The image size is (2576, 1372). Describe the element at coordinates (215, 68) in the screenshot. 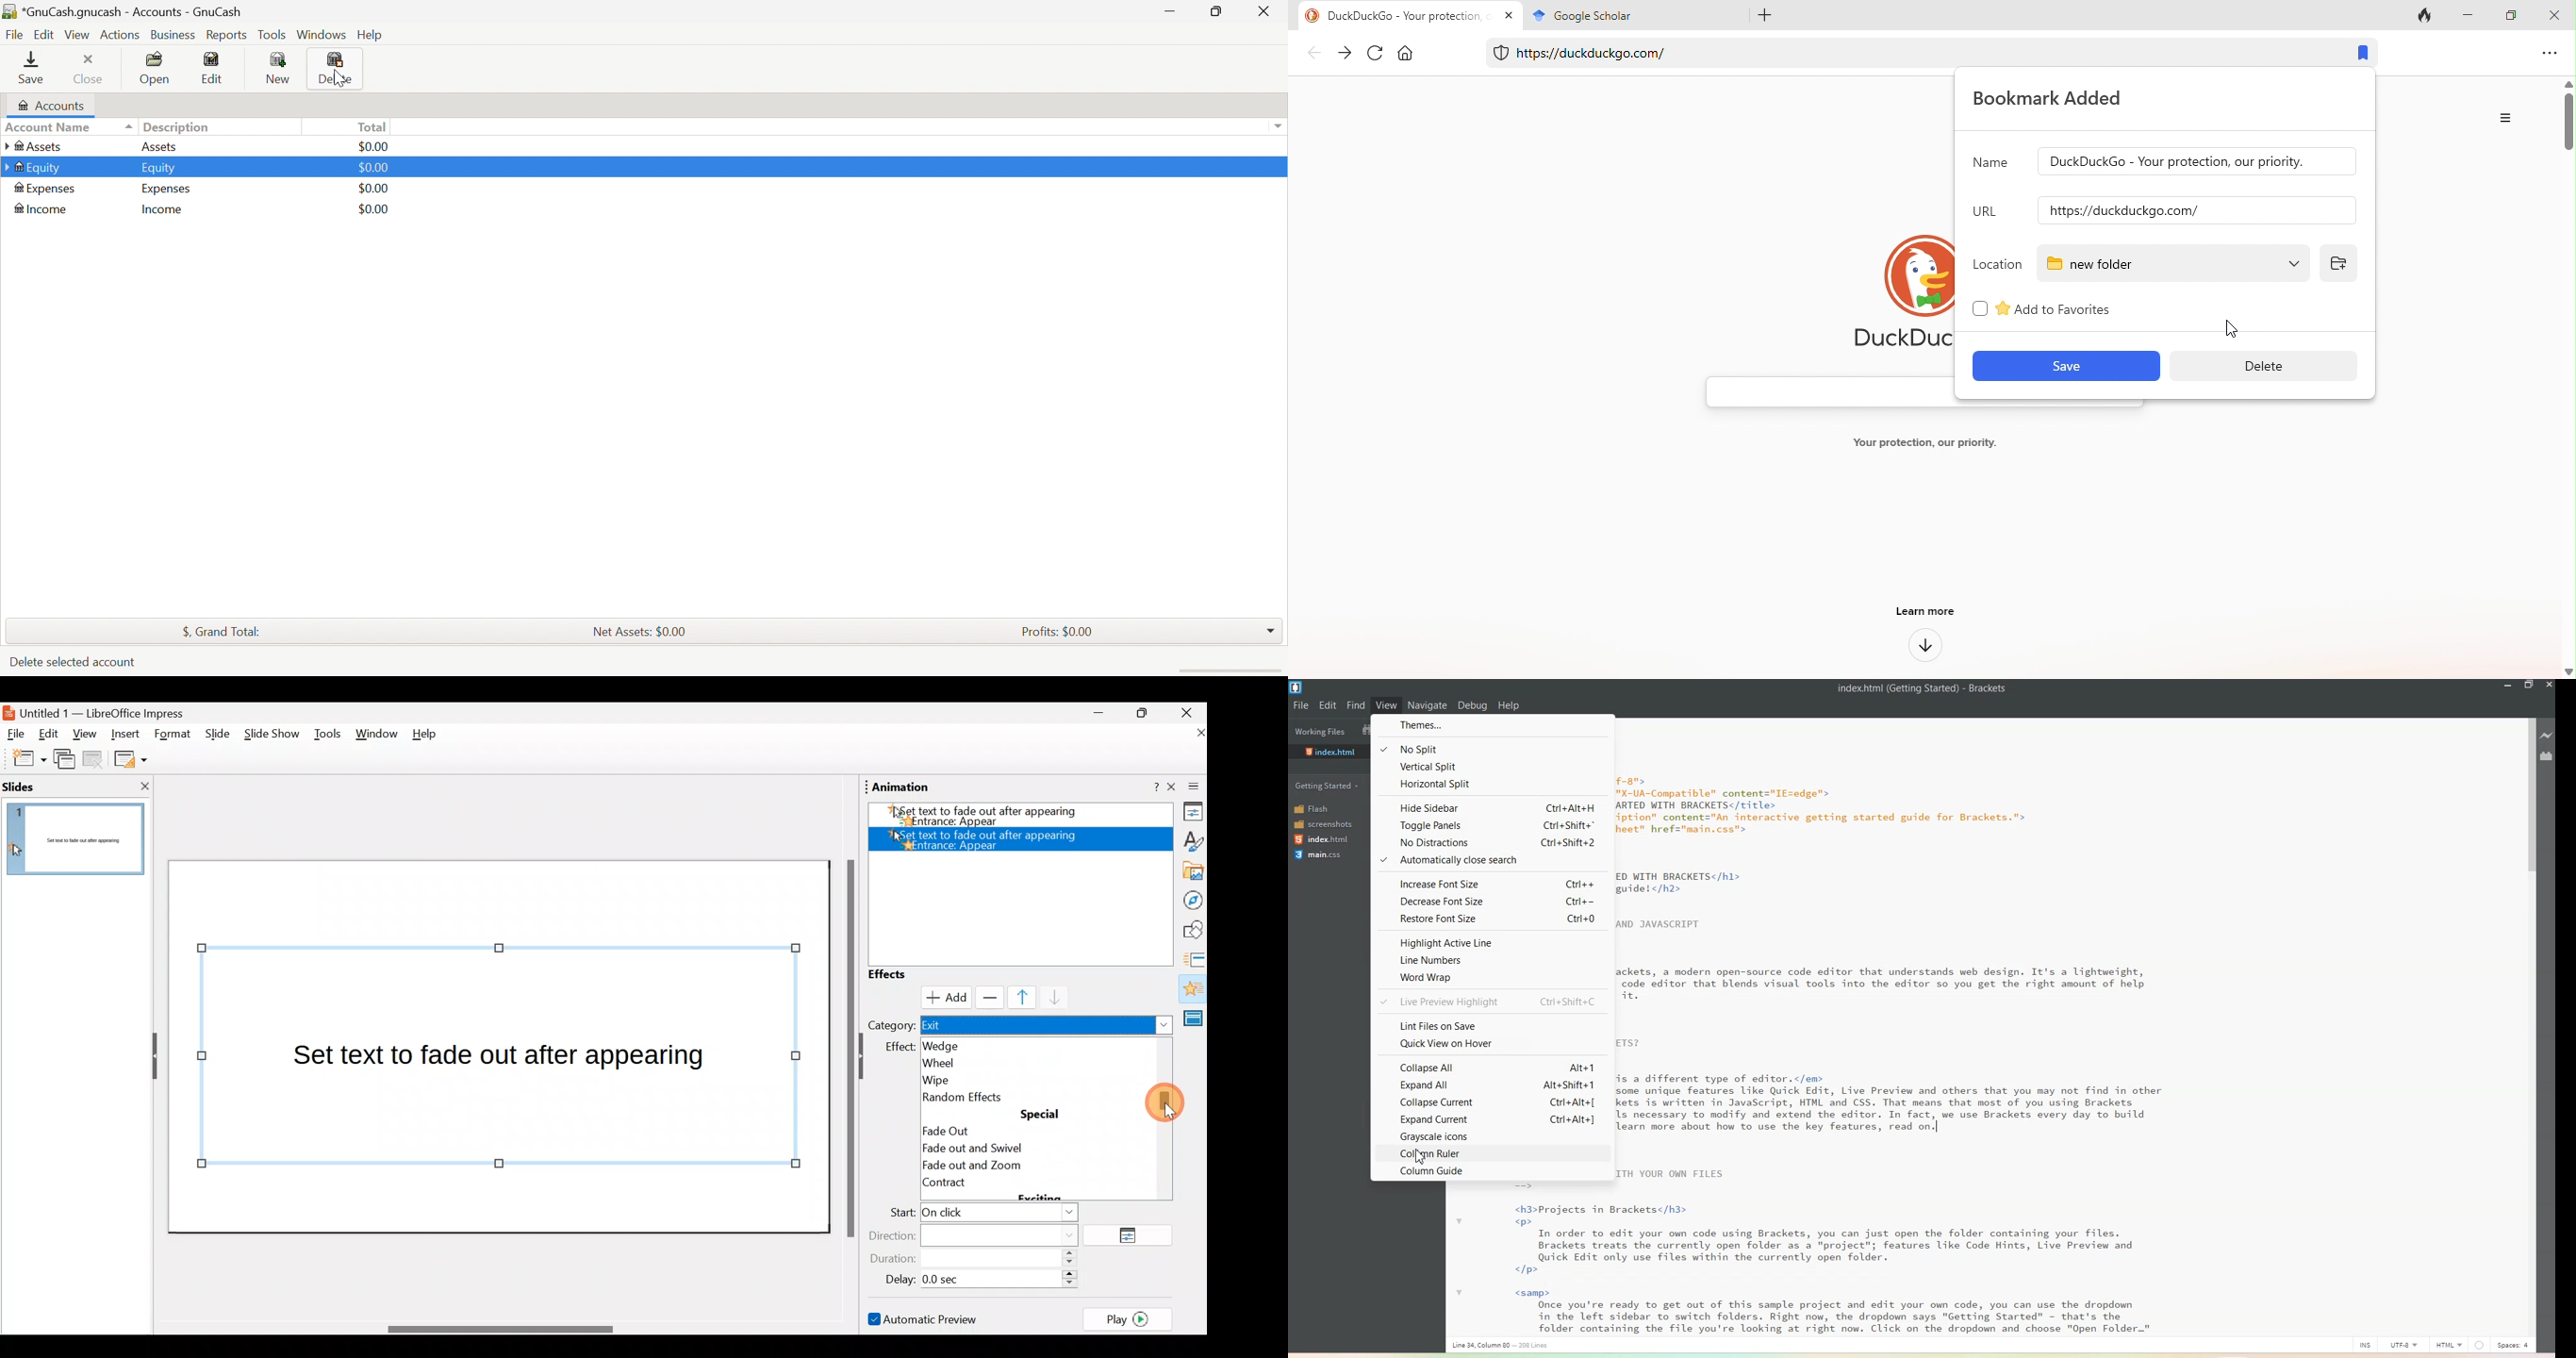

I see `Edit` at that location.